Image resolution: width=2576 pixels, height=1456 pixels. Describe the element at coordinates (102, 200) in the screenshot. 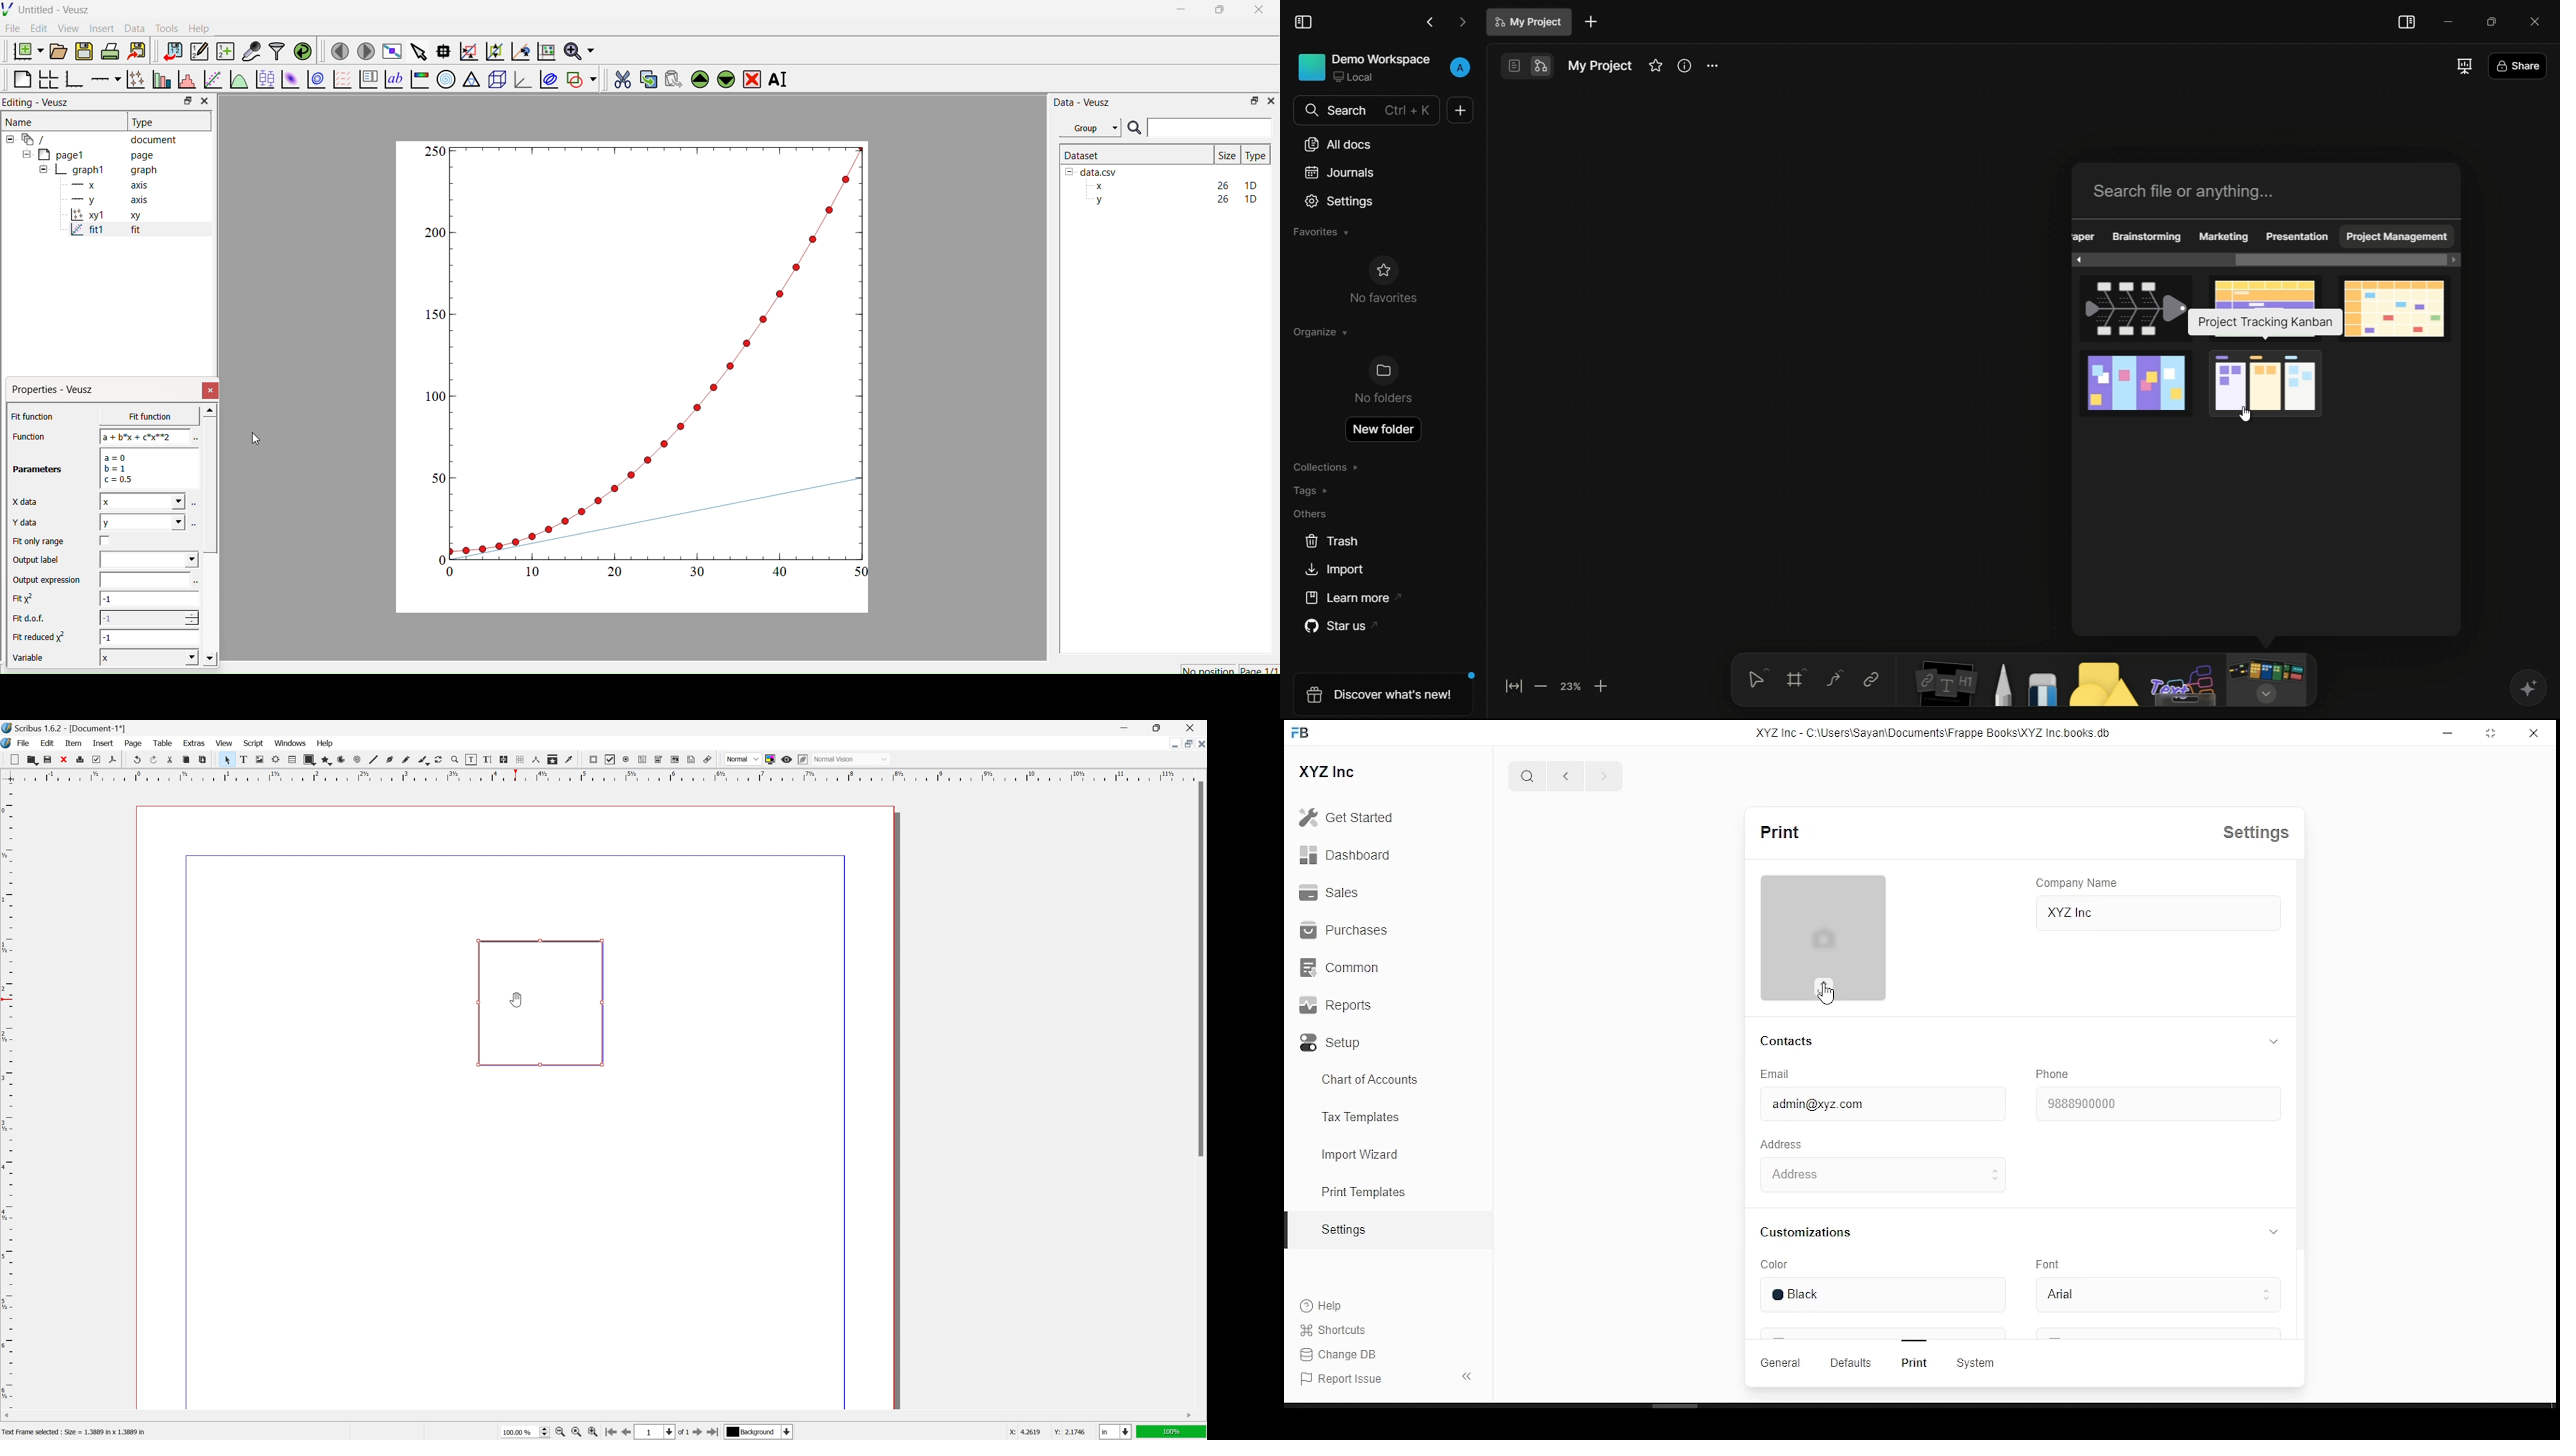

I see `y axis` at that location.